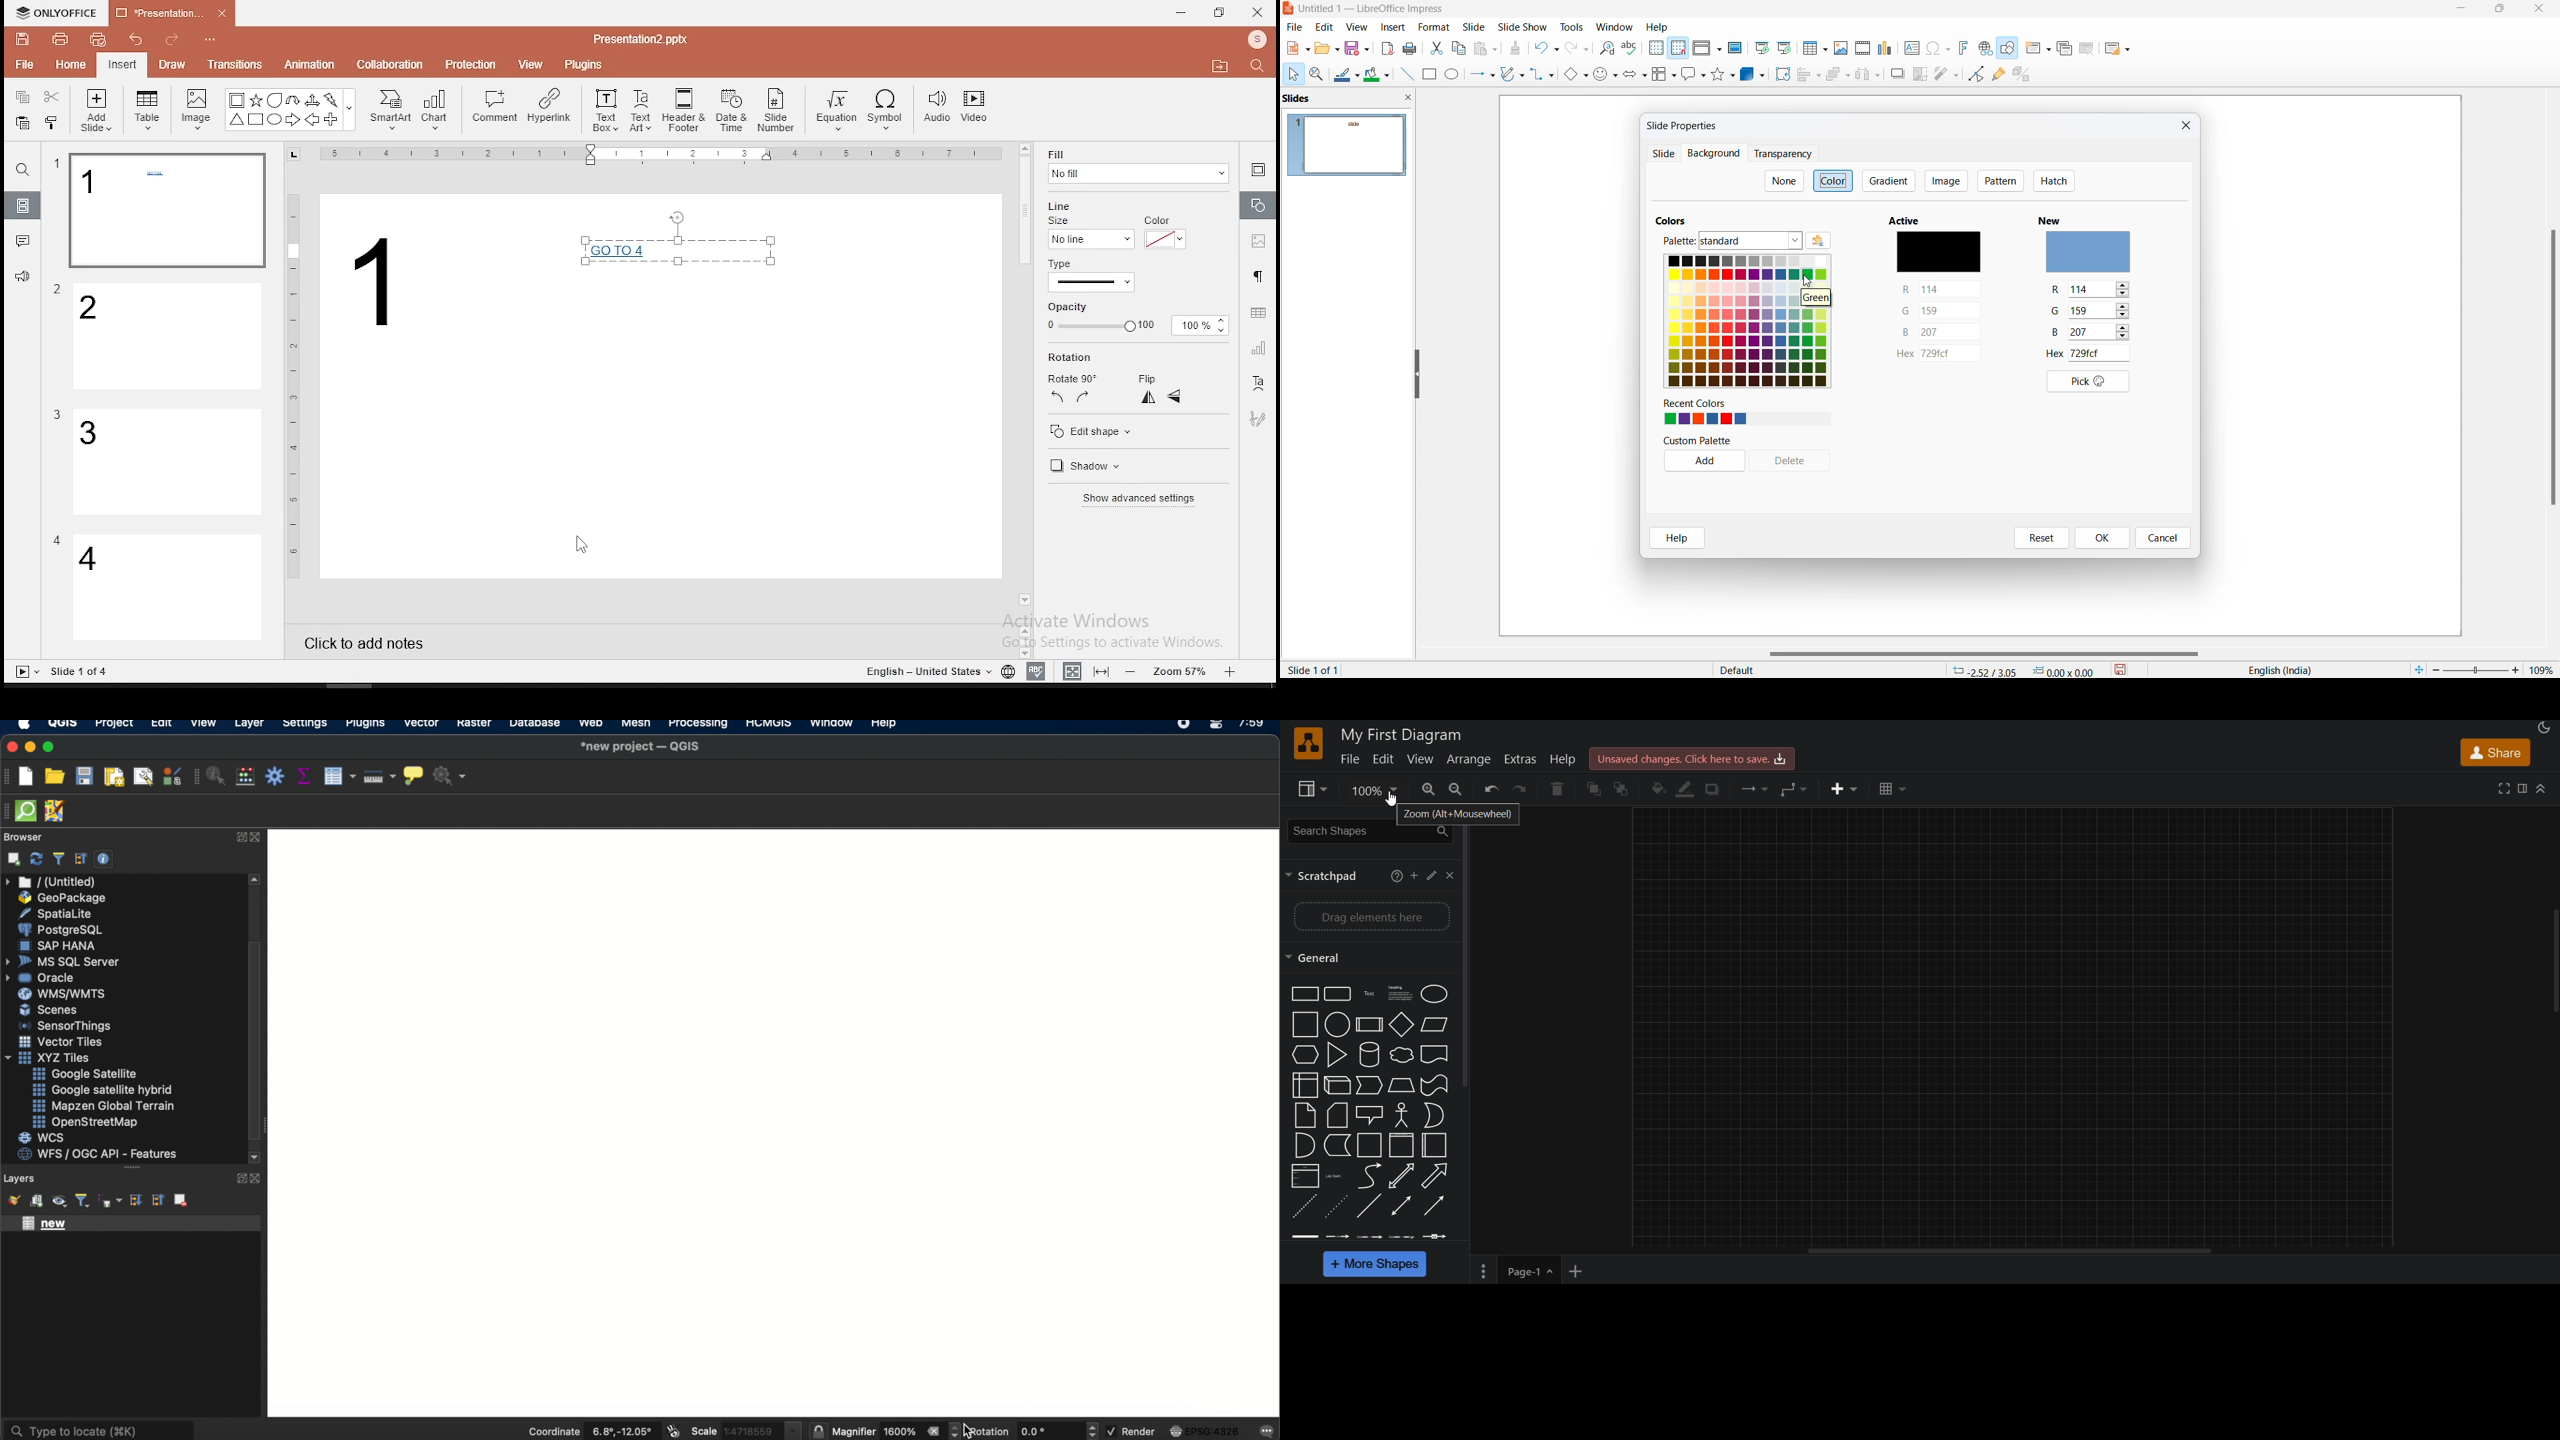  I want to click on Coordinate, so click(589, 1430).